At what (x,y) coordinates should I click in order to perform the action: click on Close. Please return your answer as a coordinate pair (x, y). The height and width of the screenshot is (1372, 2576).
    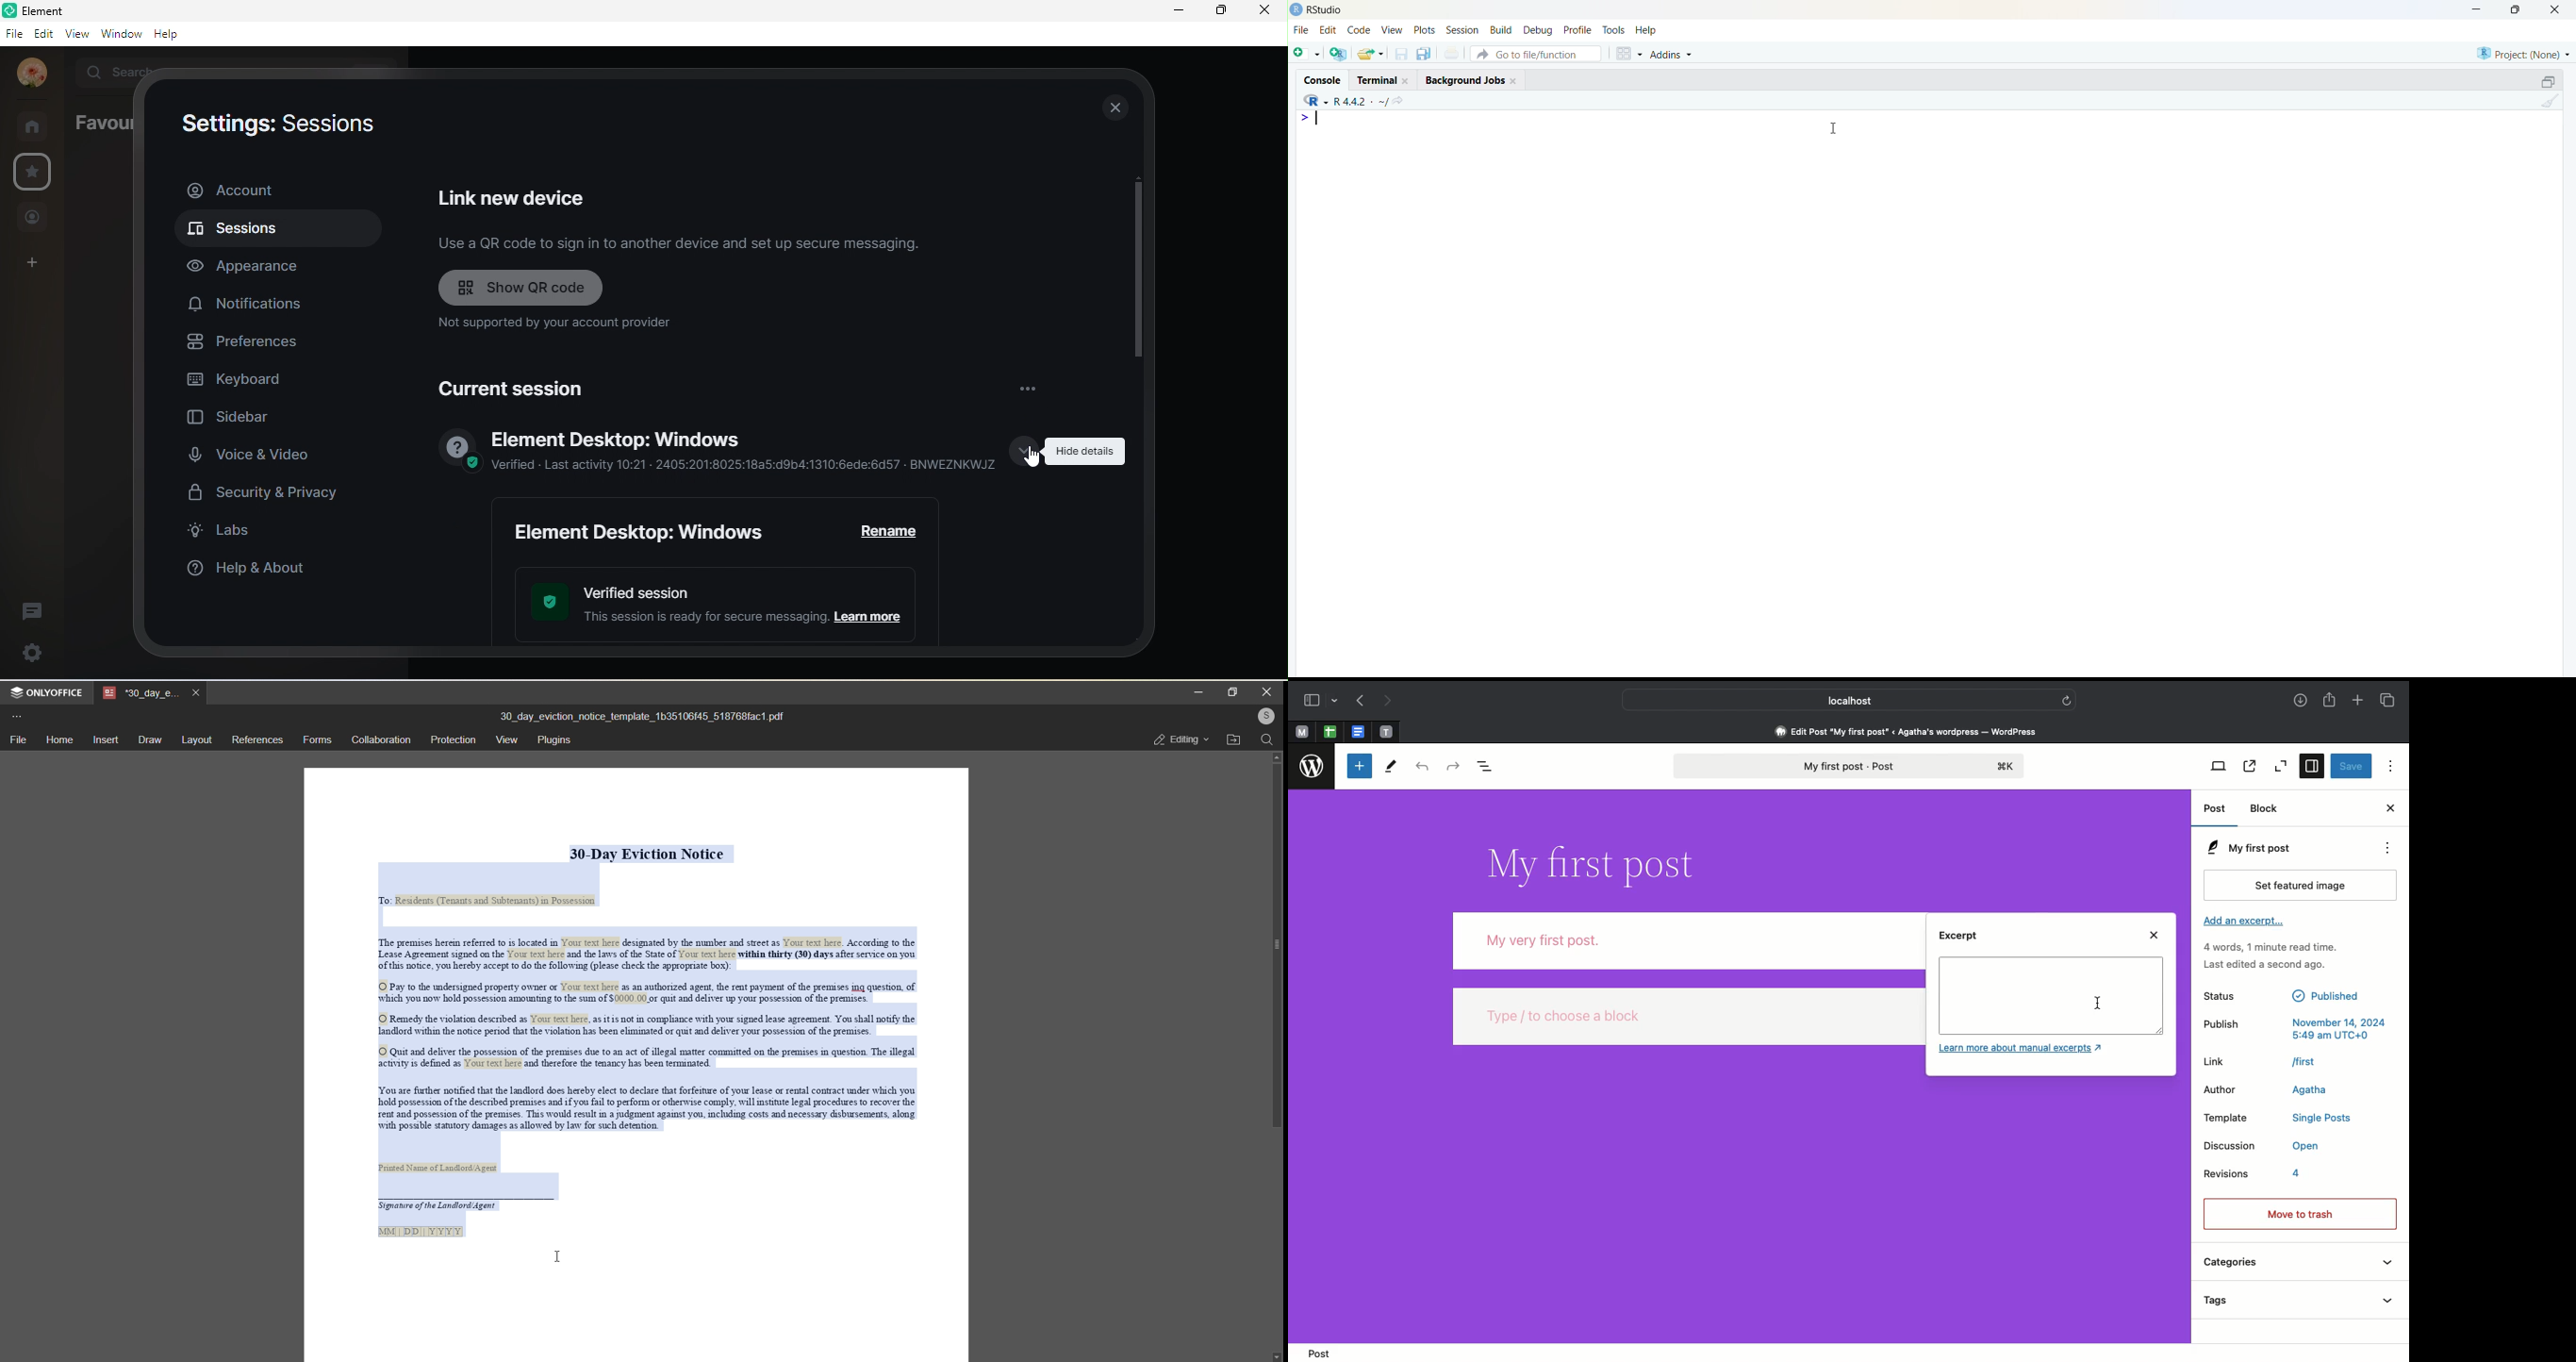
    Looking at the image, I should click on (2553, 9).